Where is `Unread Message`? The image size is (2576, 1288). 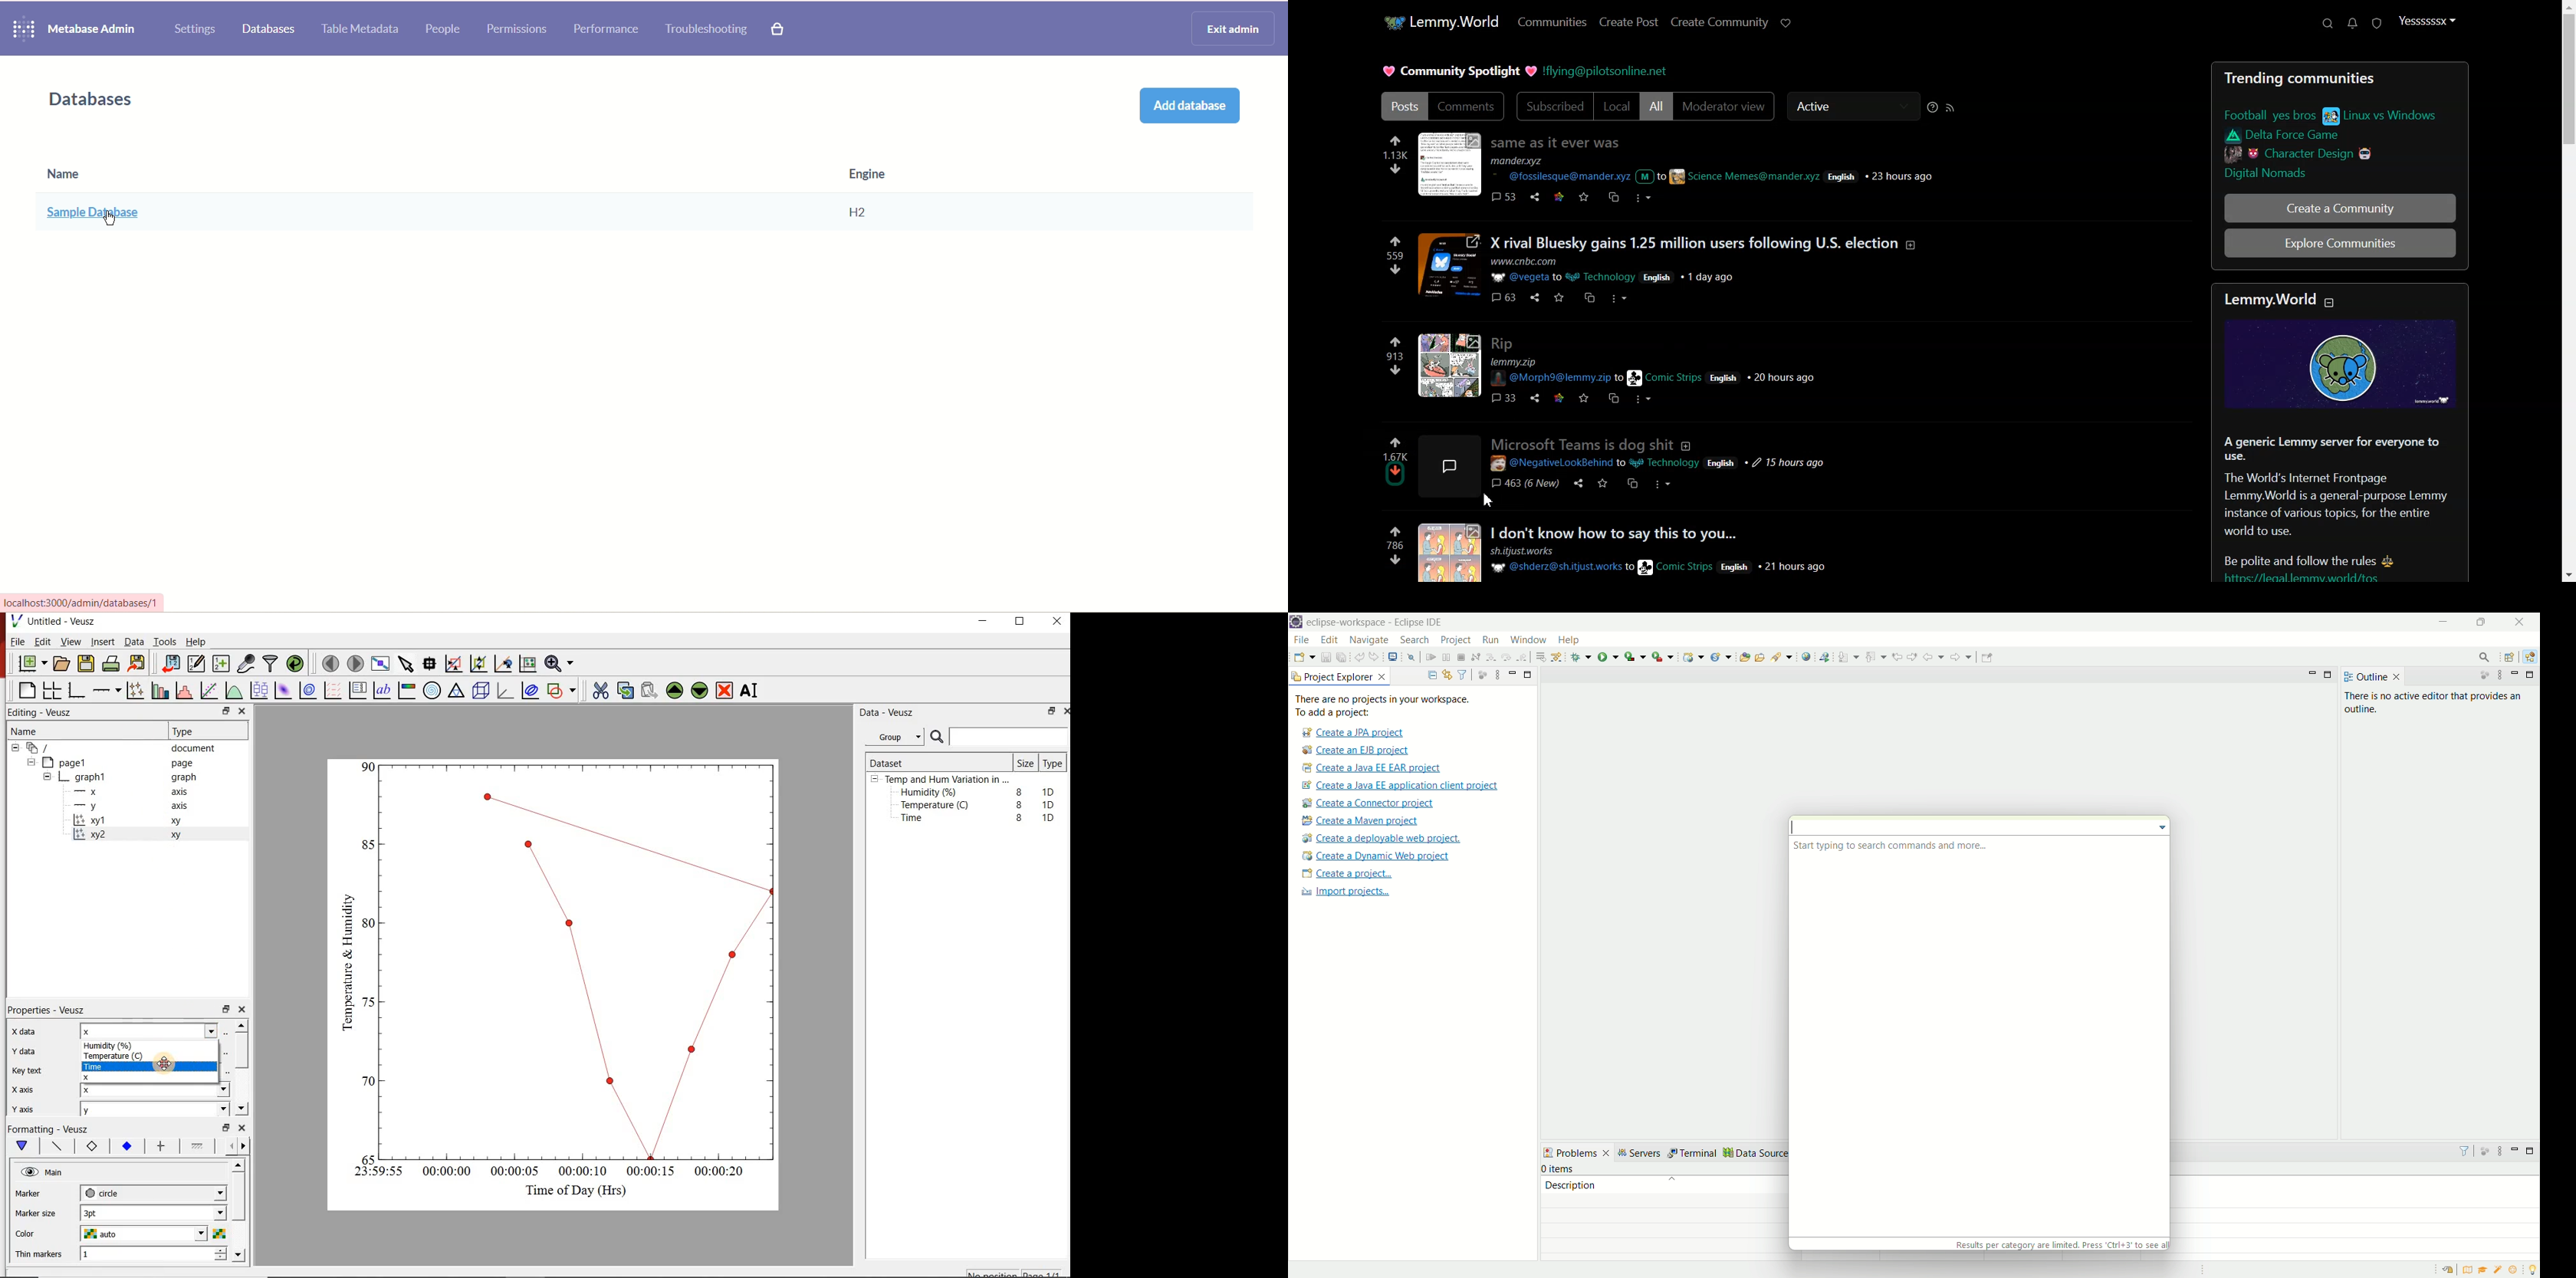
Unread Message is located at coordinates (2353, 23).